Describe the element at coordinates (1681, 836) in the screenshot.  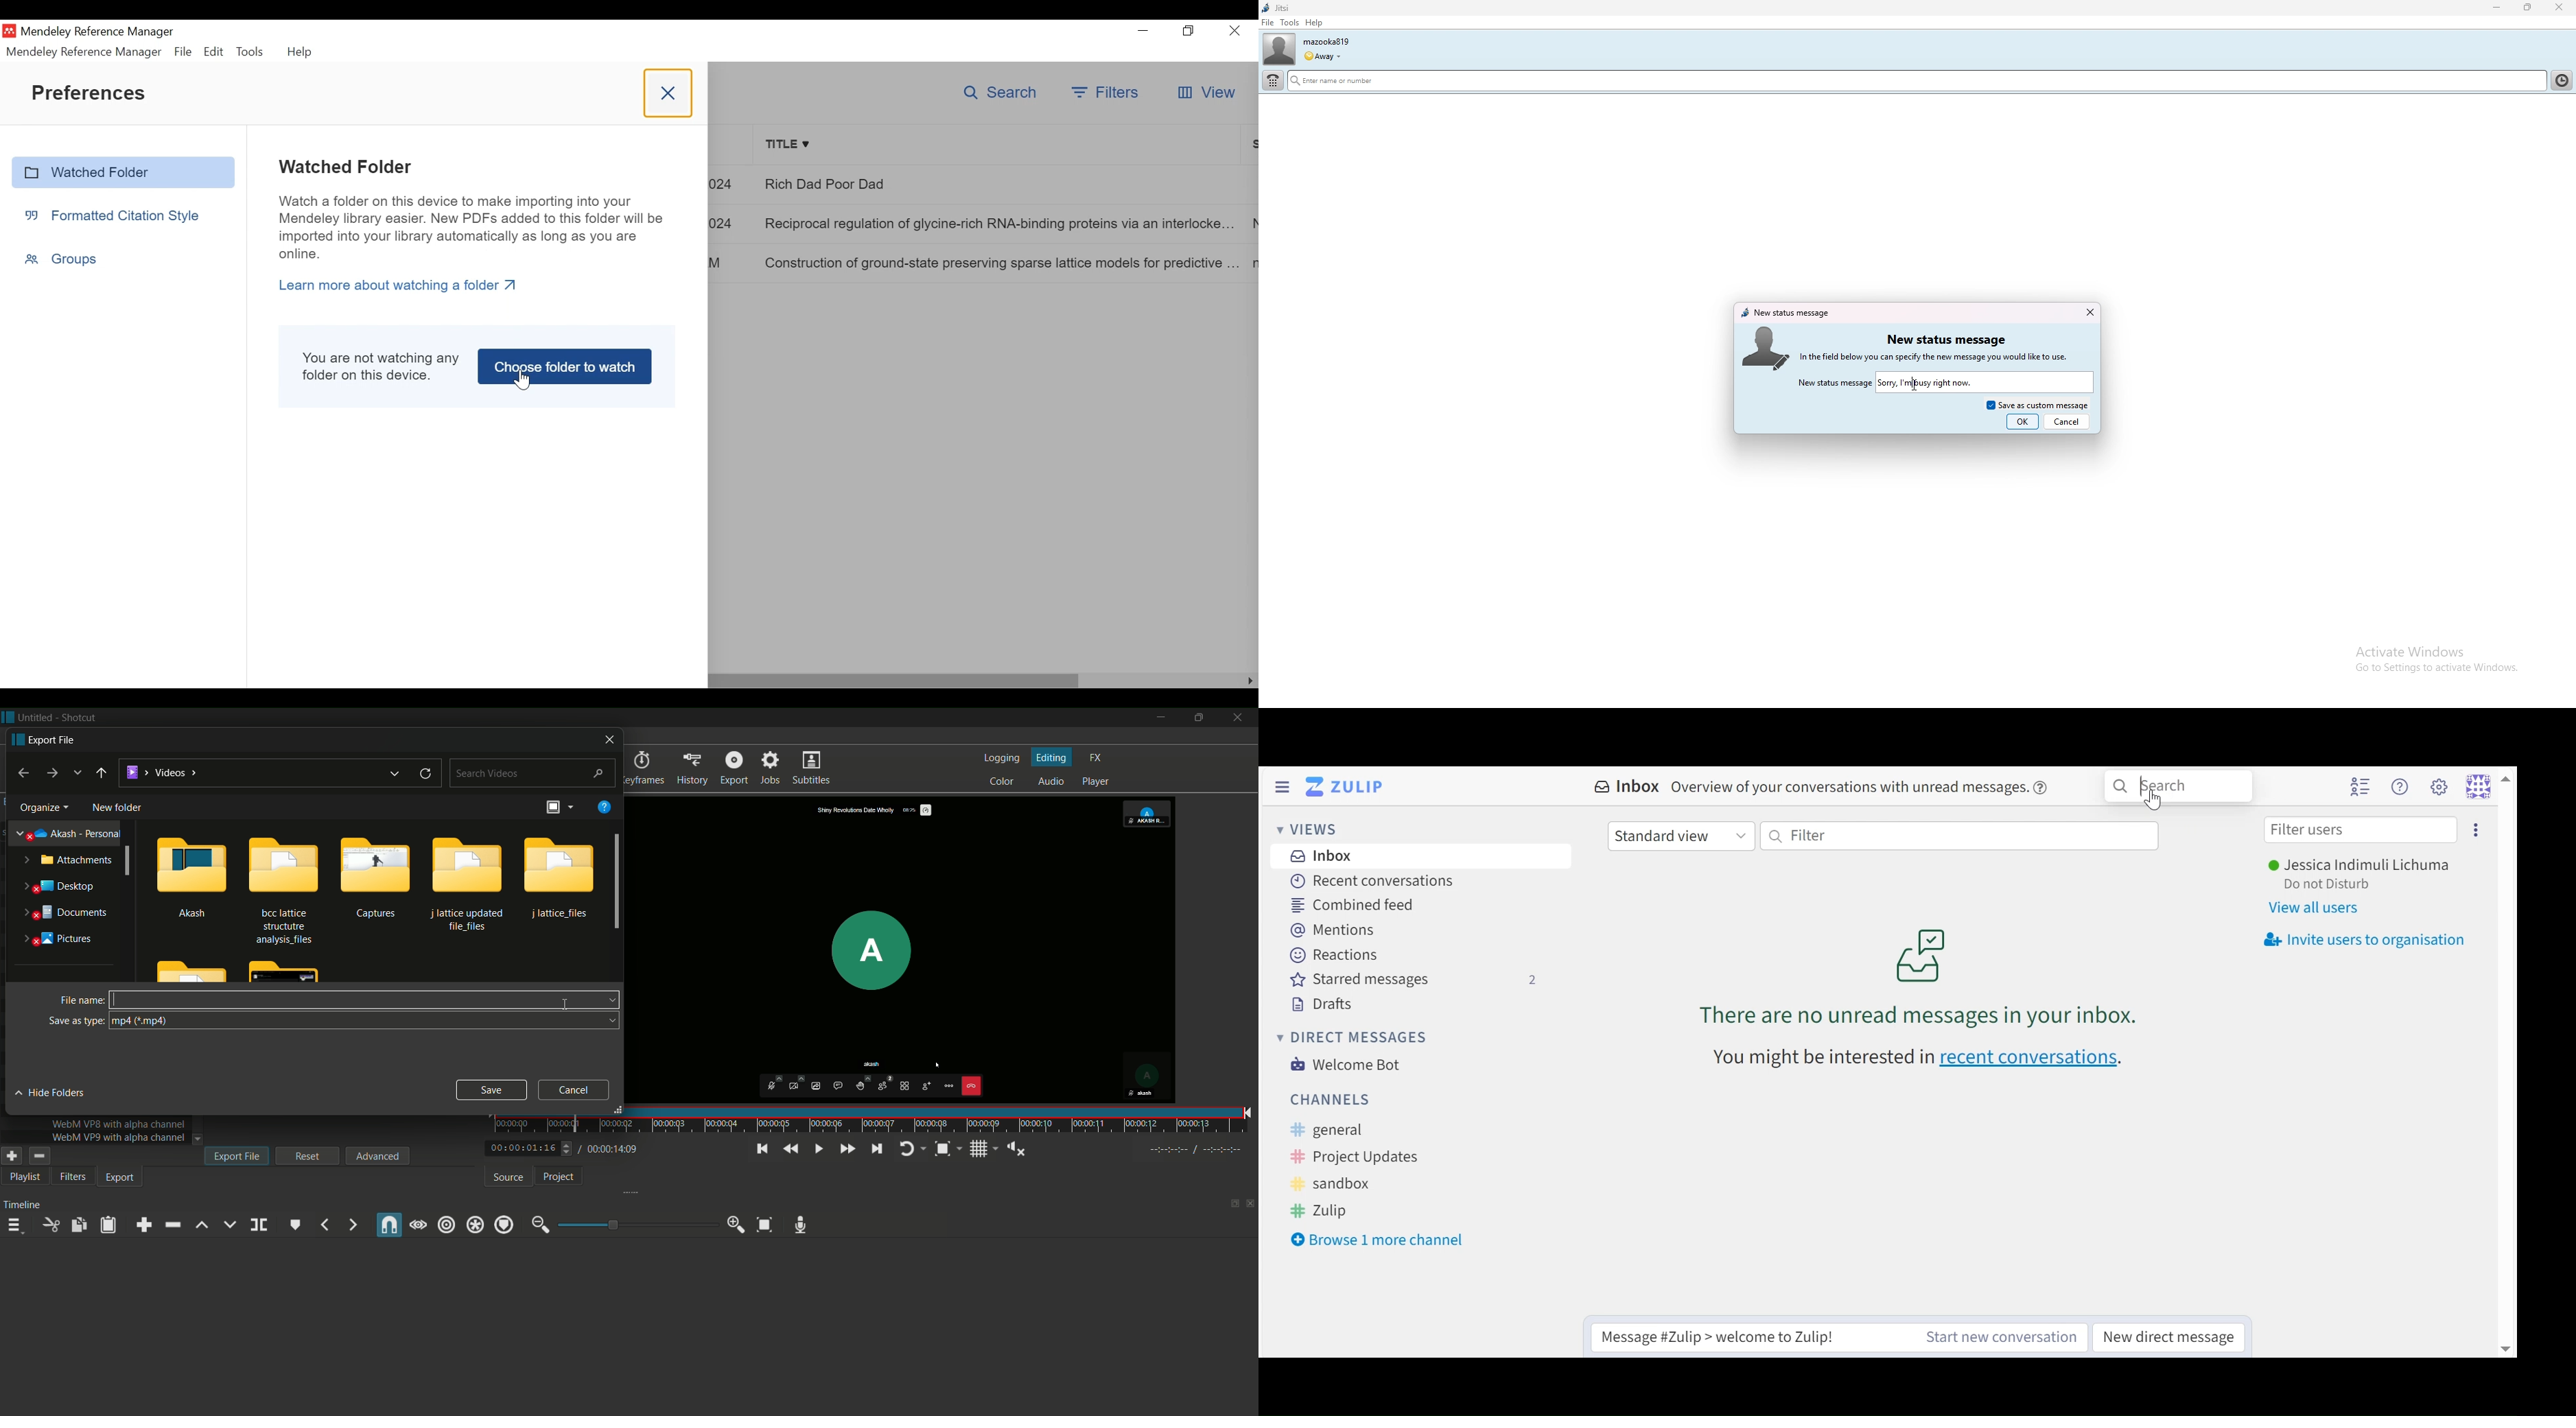
I see `Standard view` at that location.